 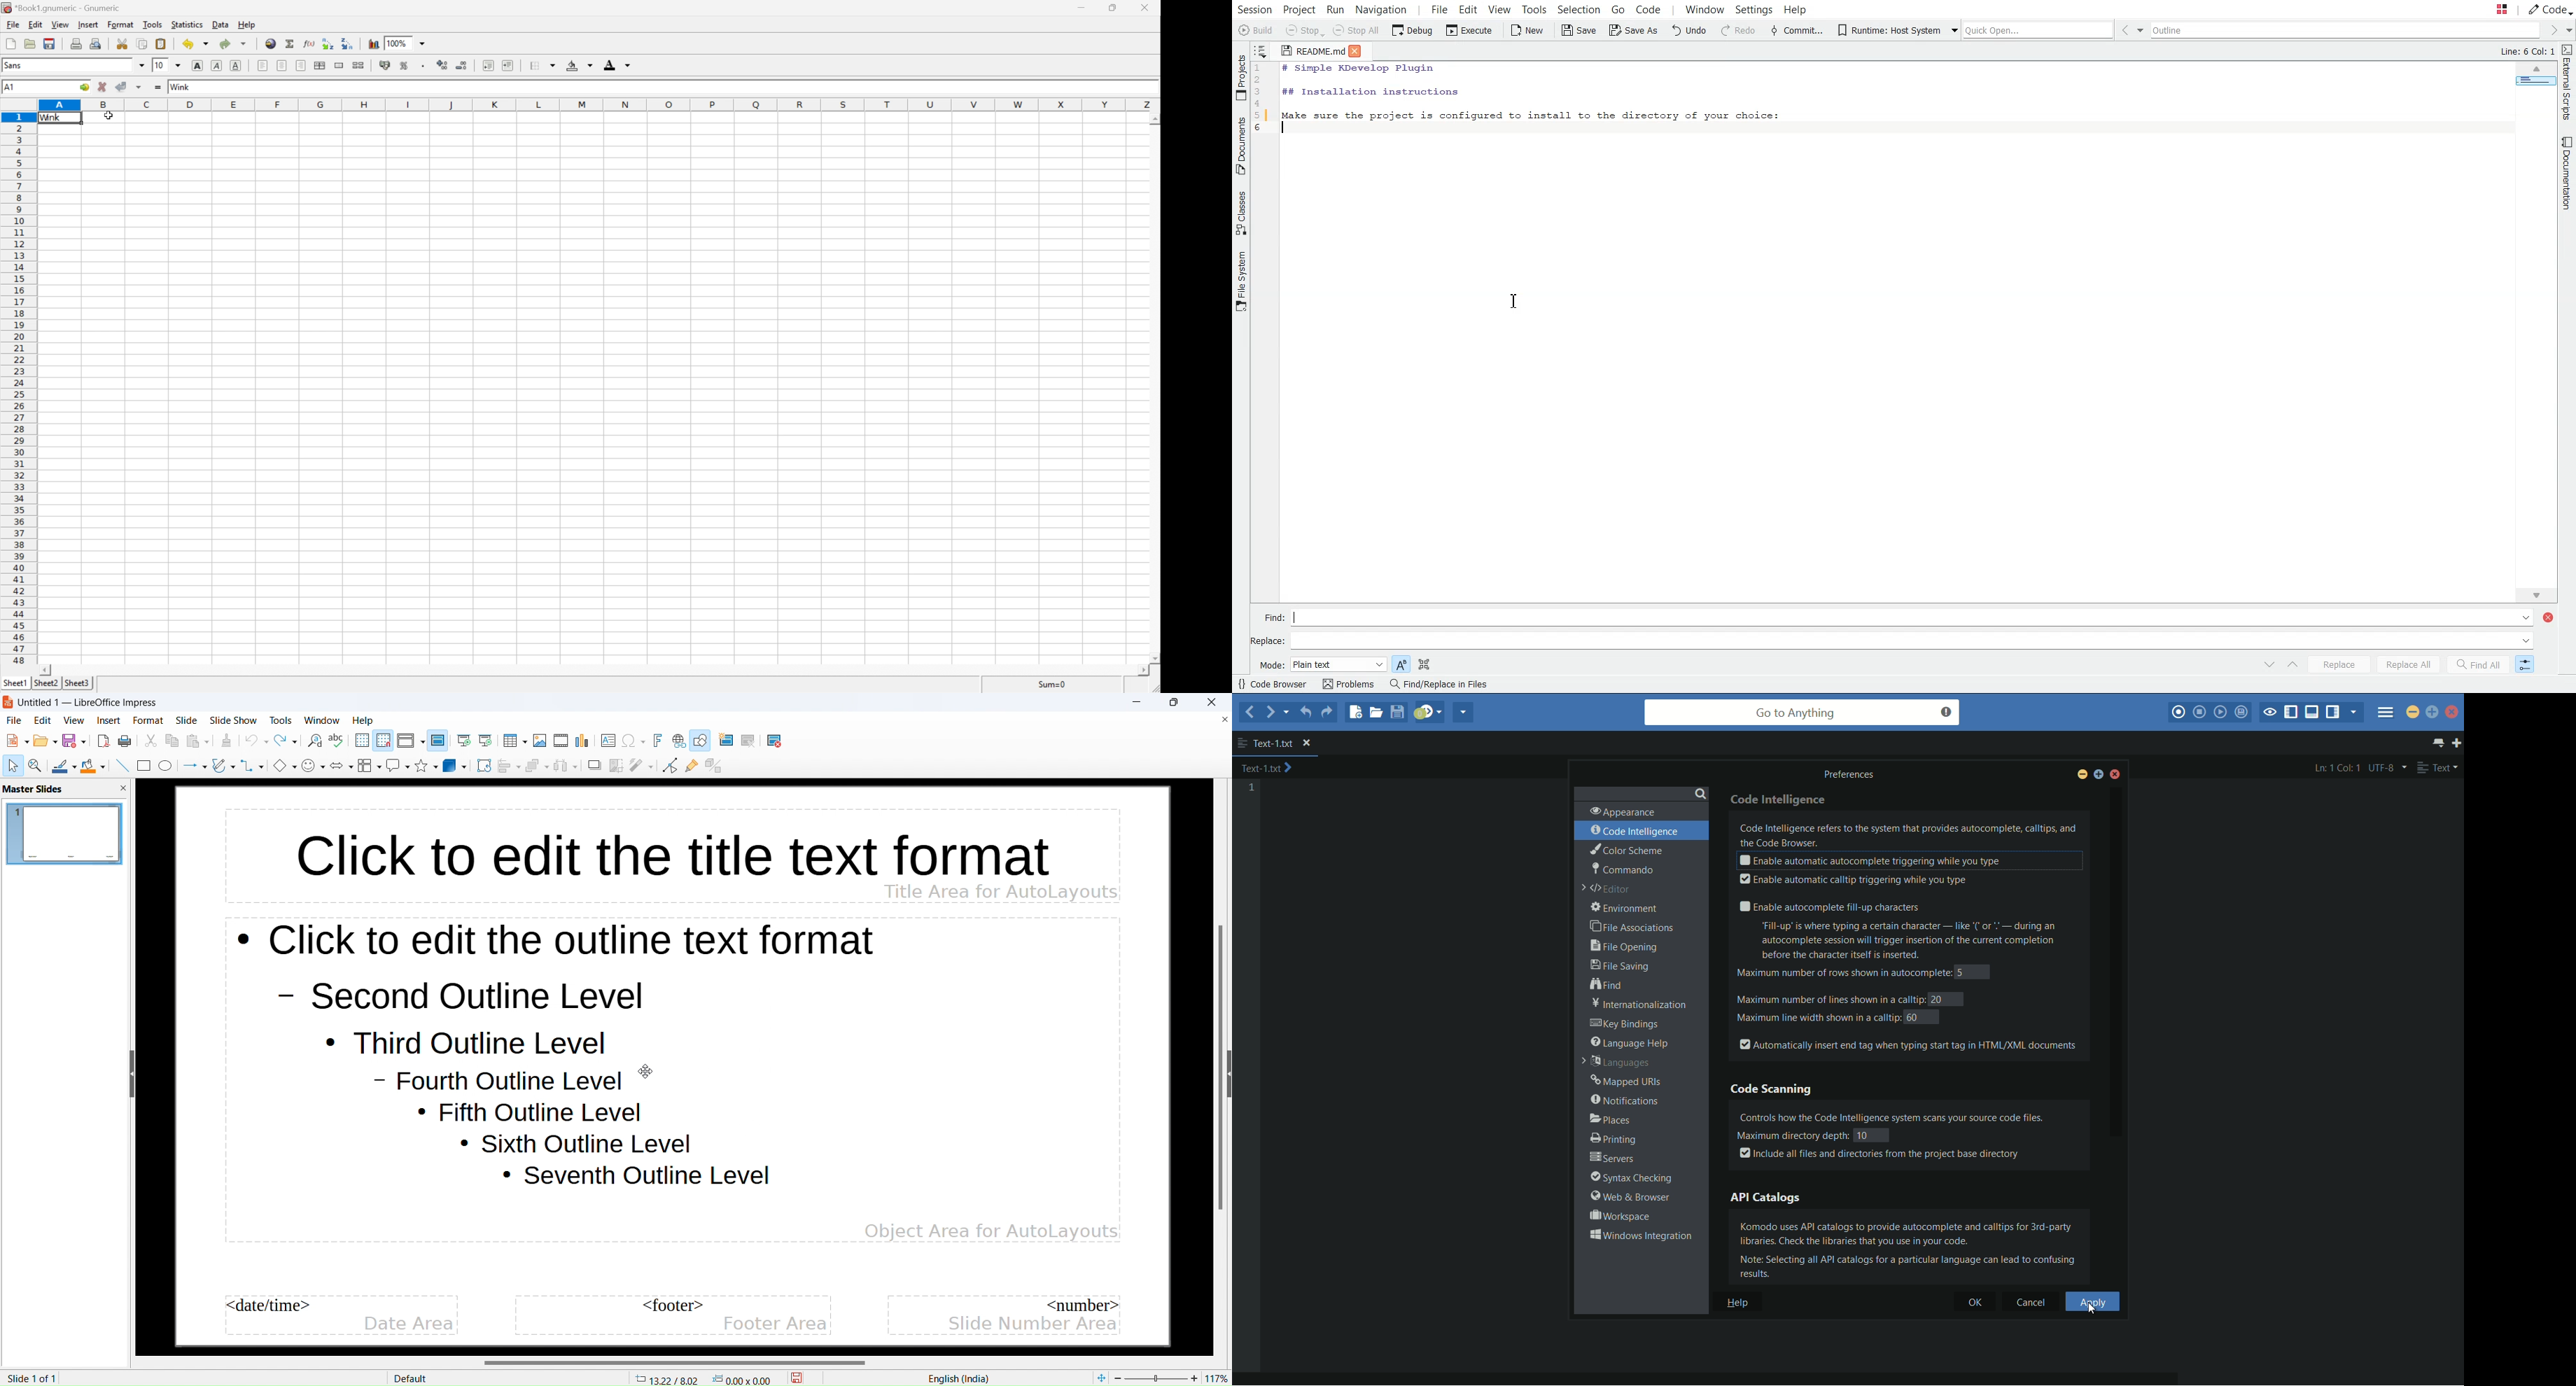 I want to click on insert fontwork text, so click(x=658, y=740).